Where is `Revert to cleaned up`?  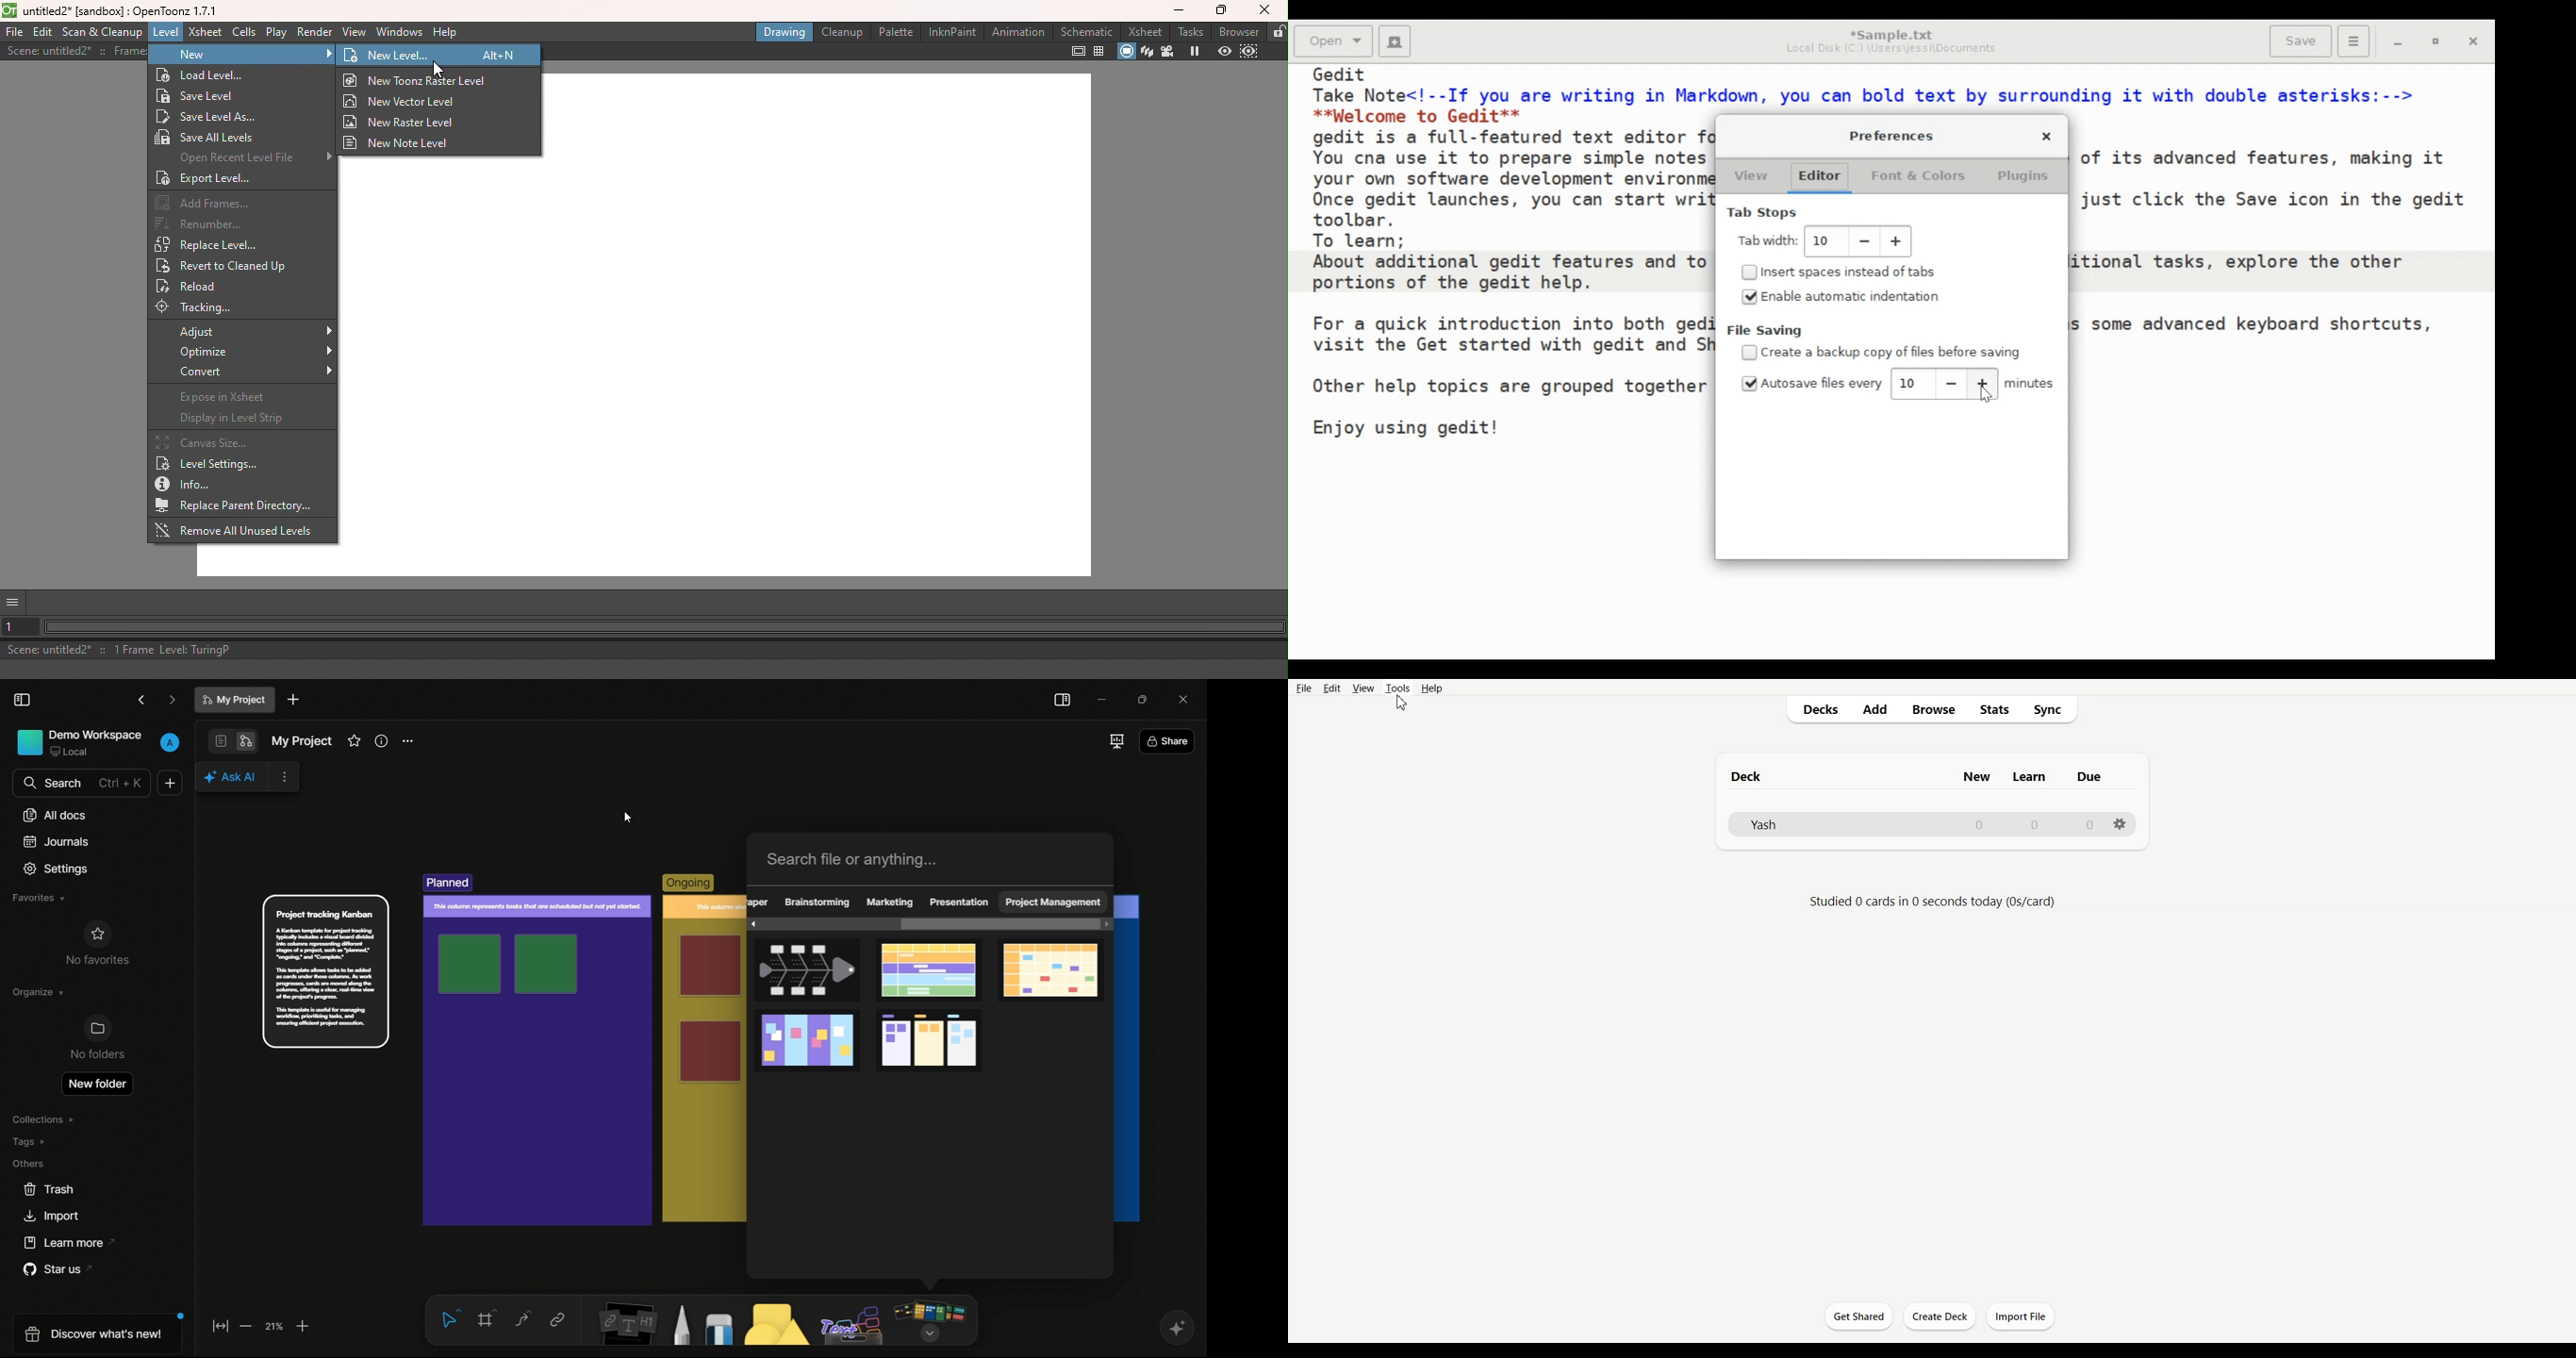 Revert to cleaned up is located at coordinates (226, 267).